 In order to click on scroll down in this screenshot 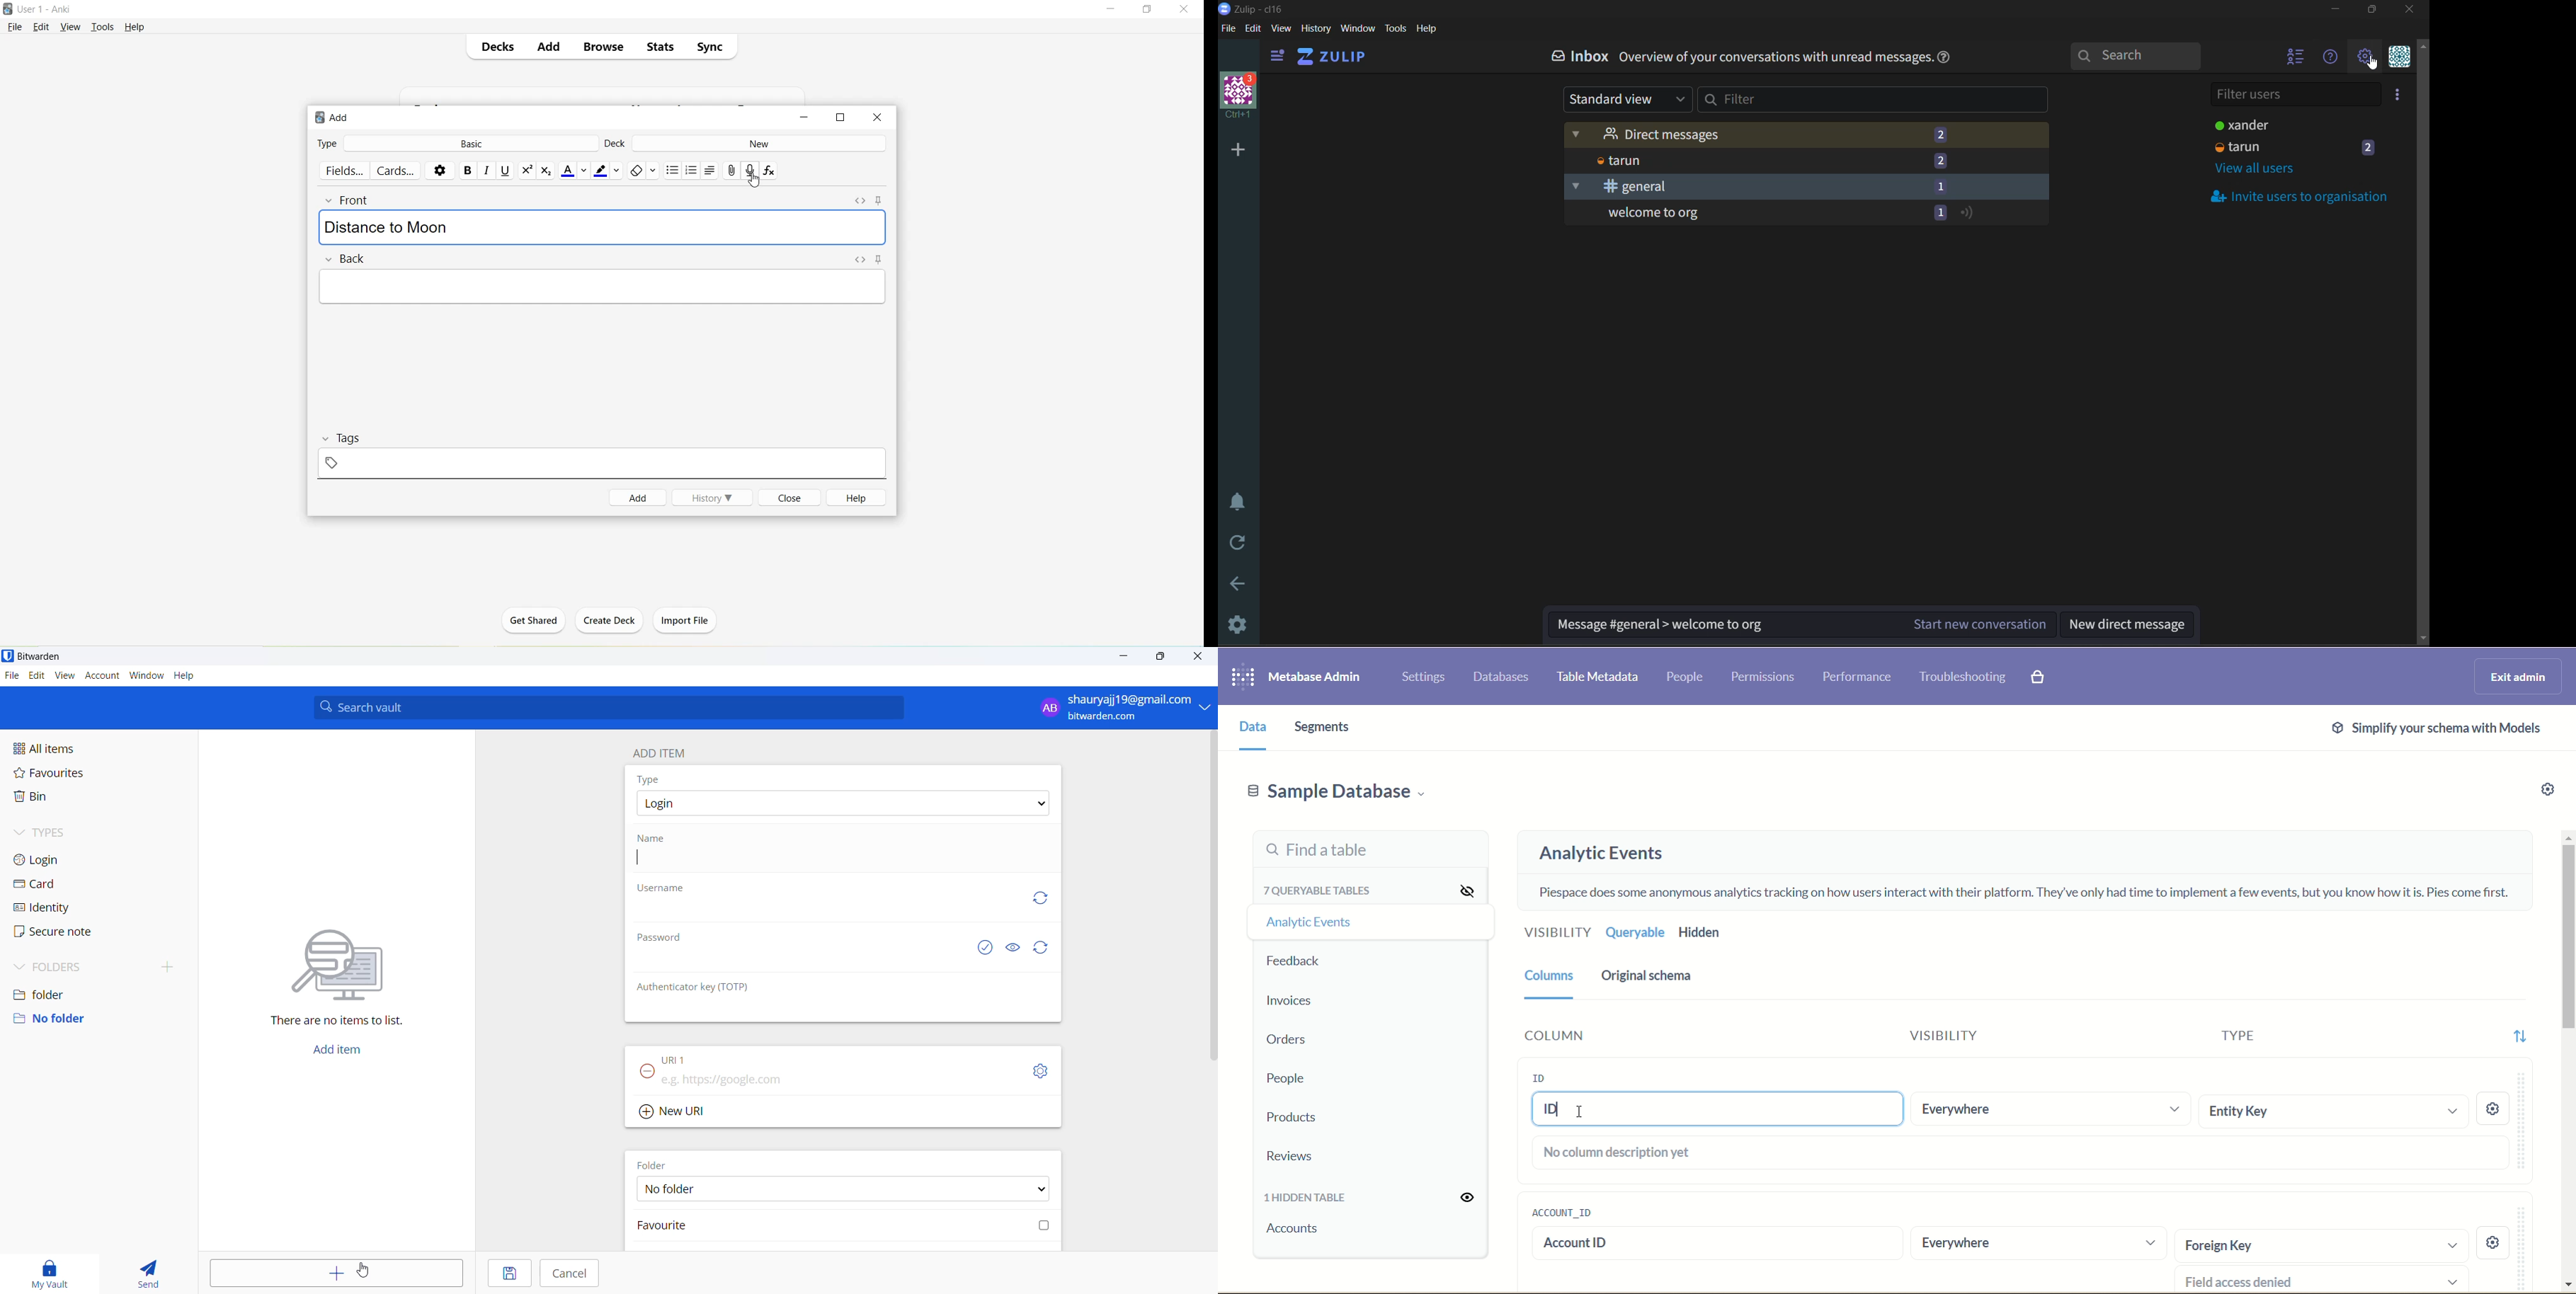, I will do `click(2423, 639)`.